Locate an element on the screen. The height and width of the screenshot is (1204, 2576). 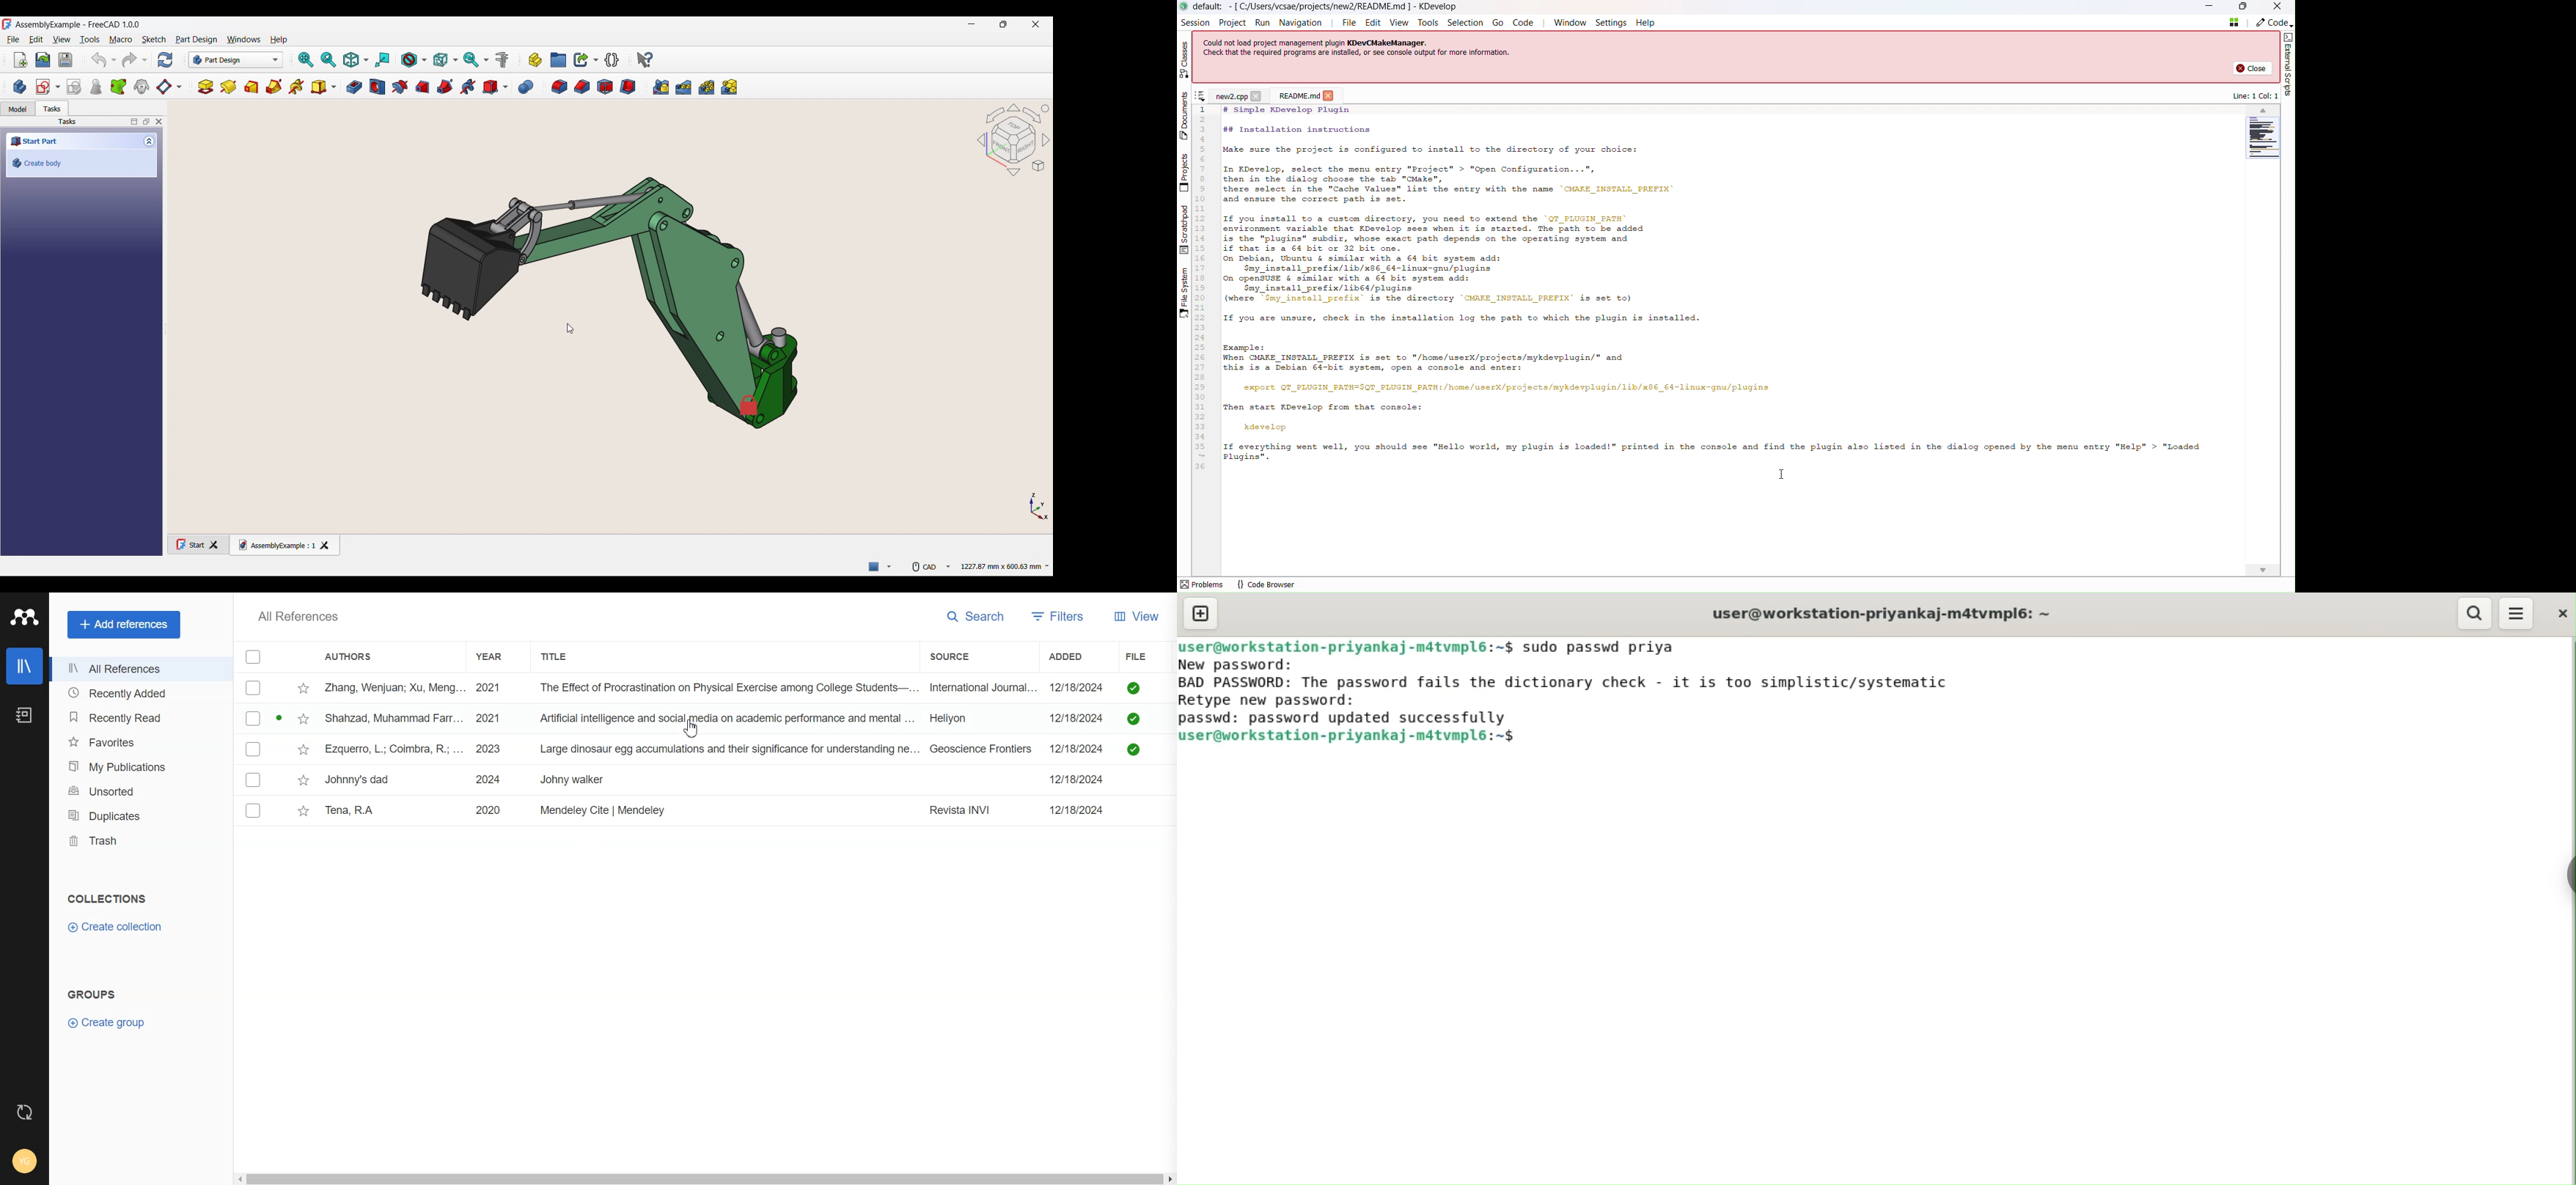
Isometric options is located at coordinates (357, 60).